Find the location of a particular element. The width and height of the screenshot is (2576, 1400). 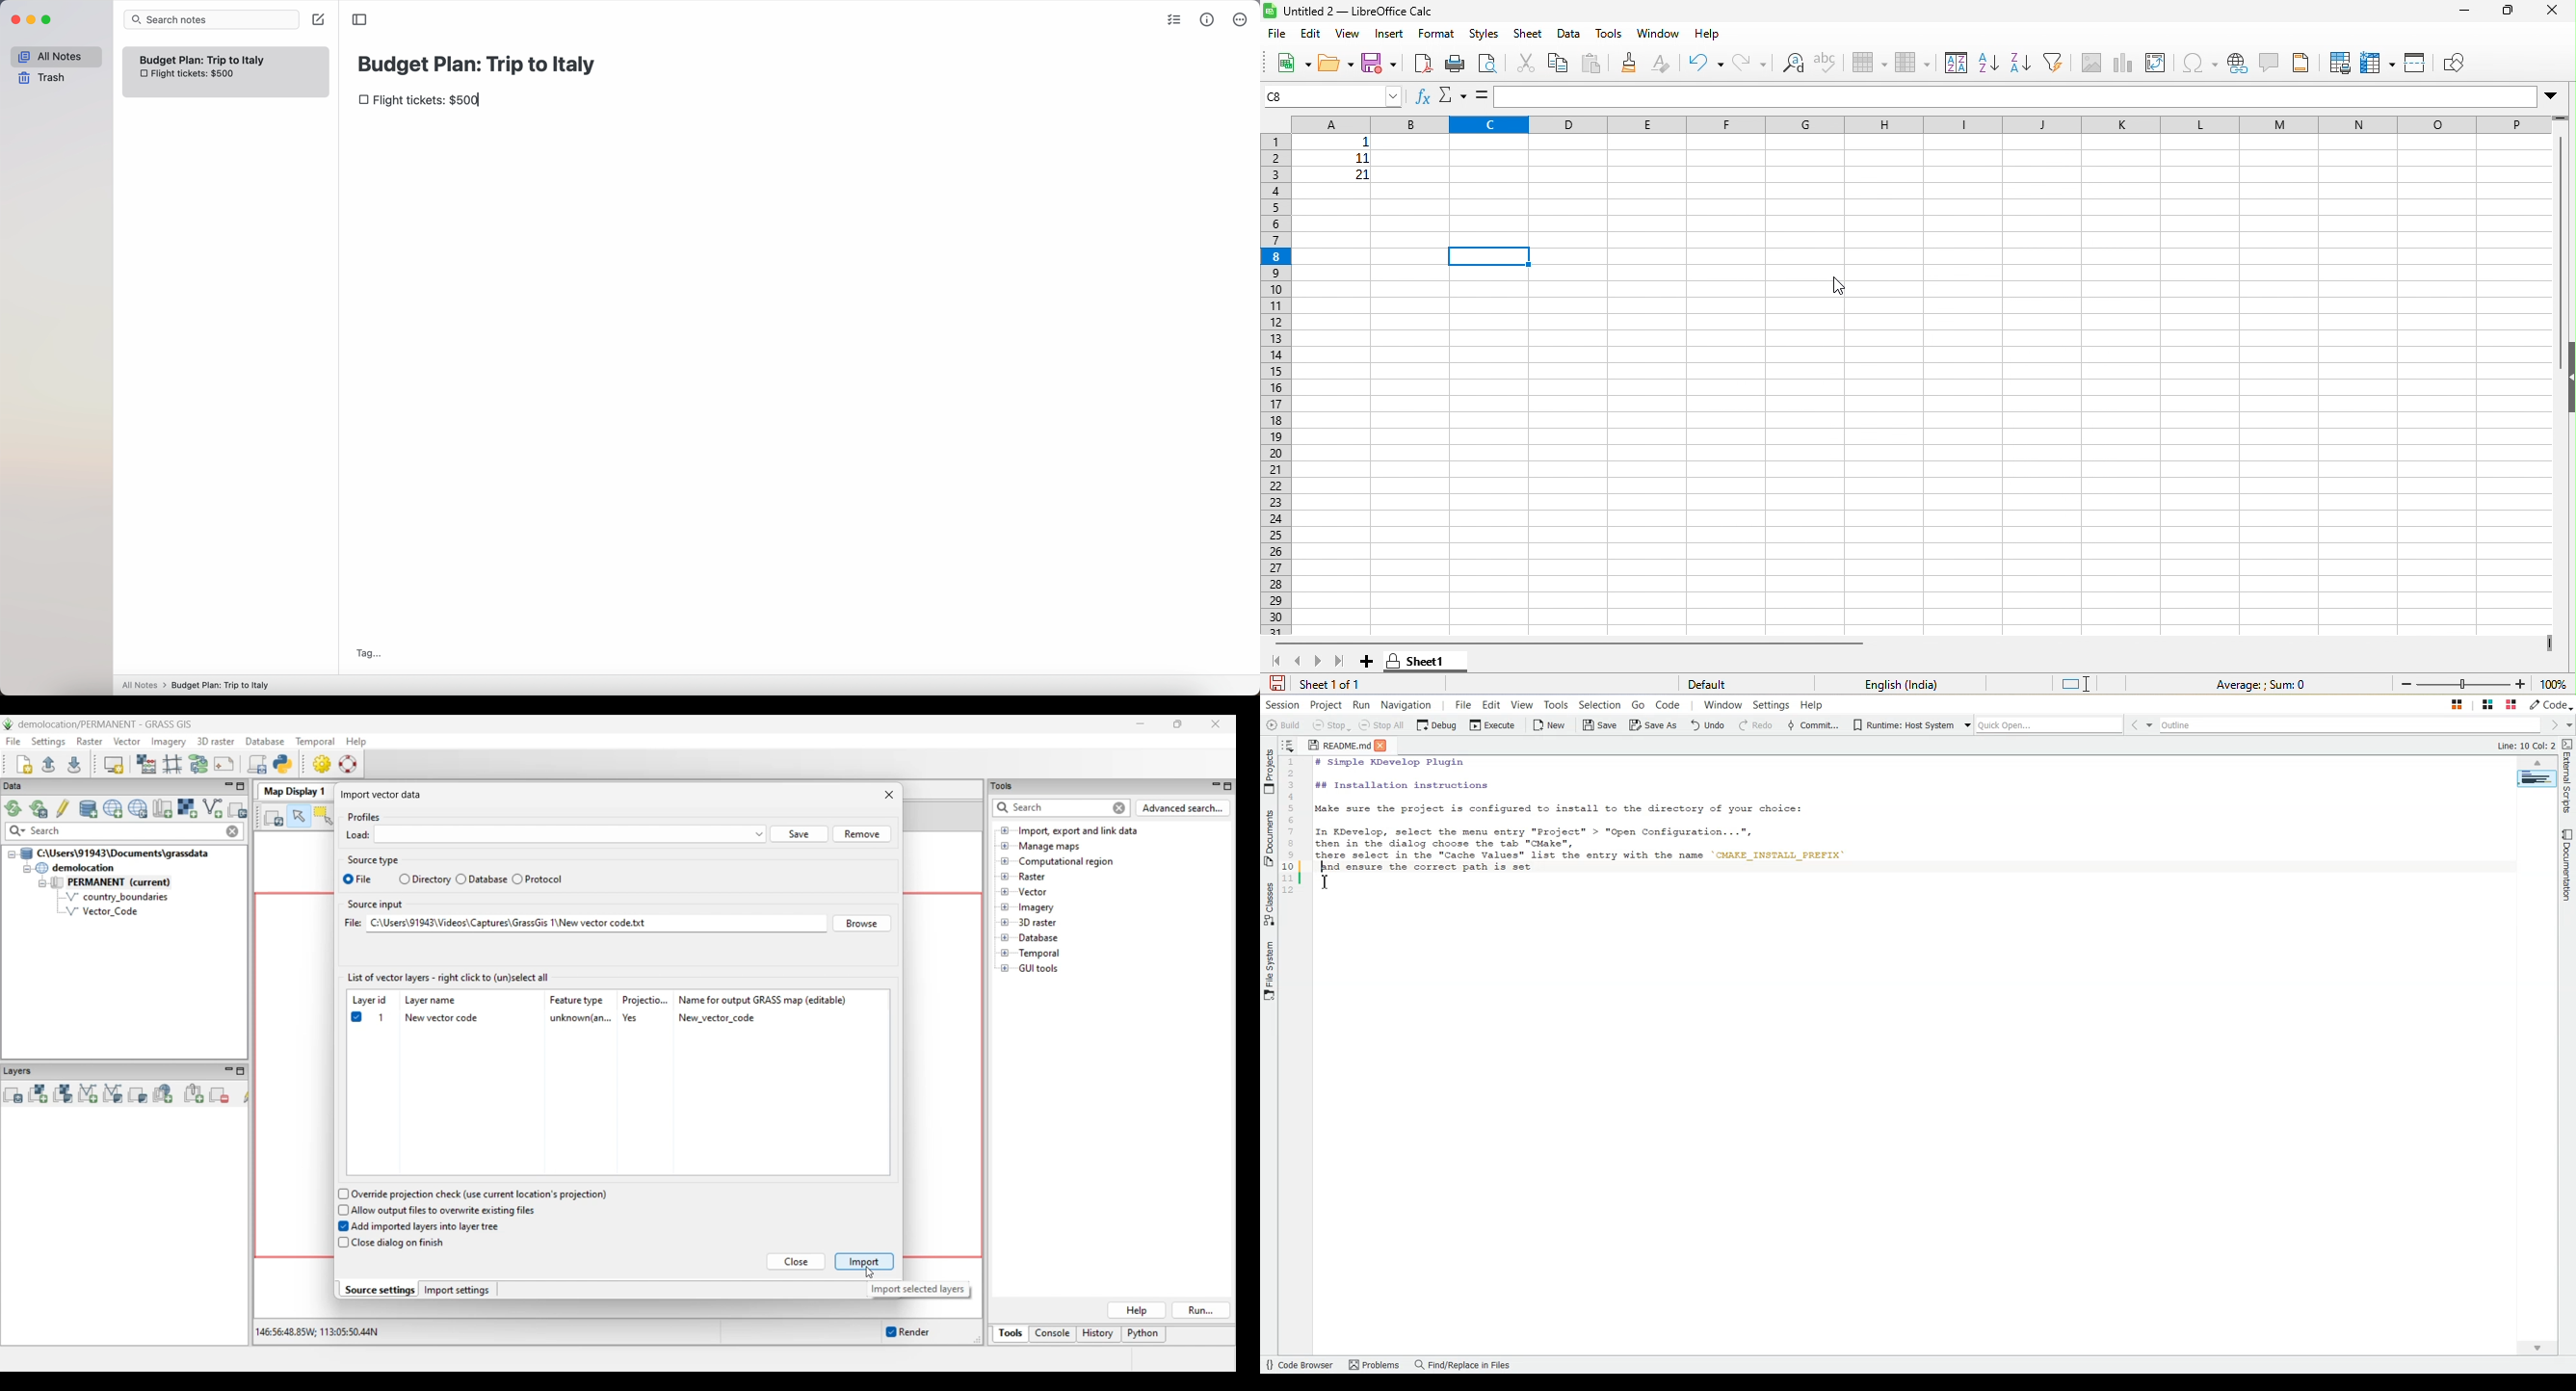

print is located at coordinates (1456, 62).